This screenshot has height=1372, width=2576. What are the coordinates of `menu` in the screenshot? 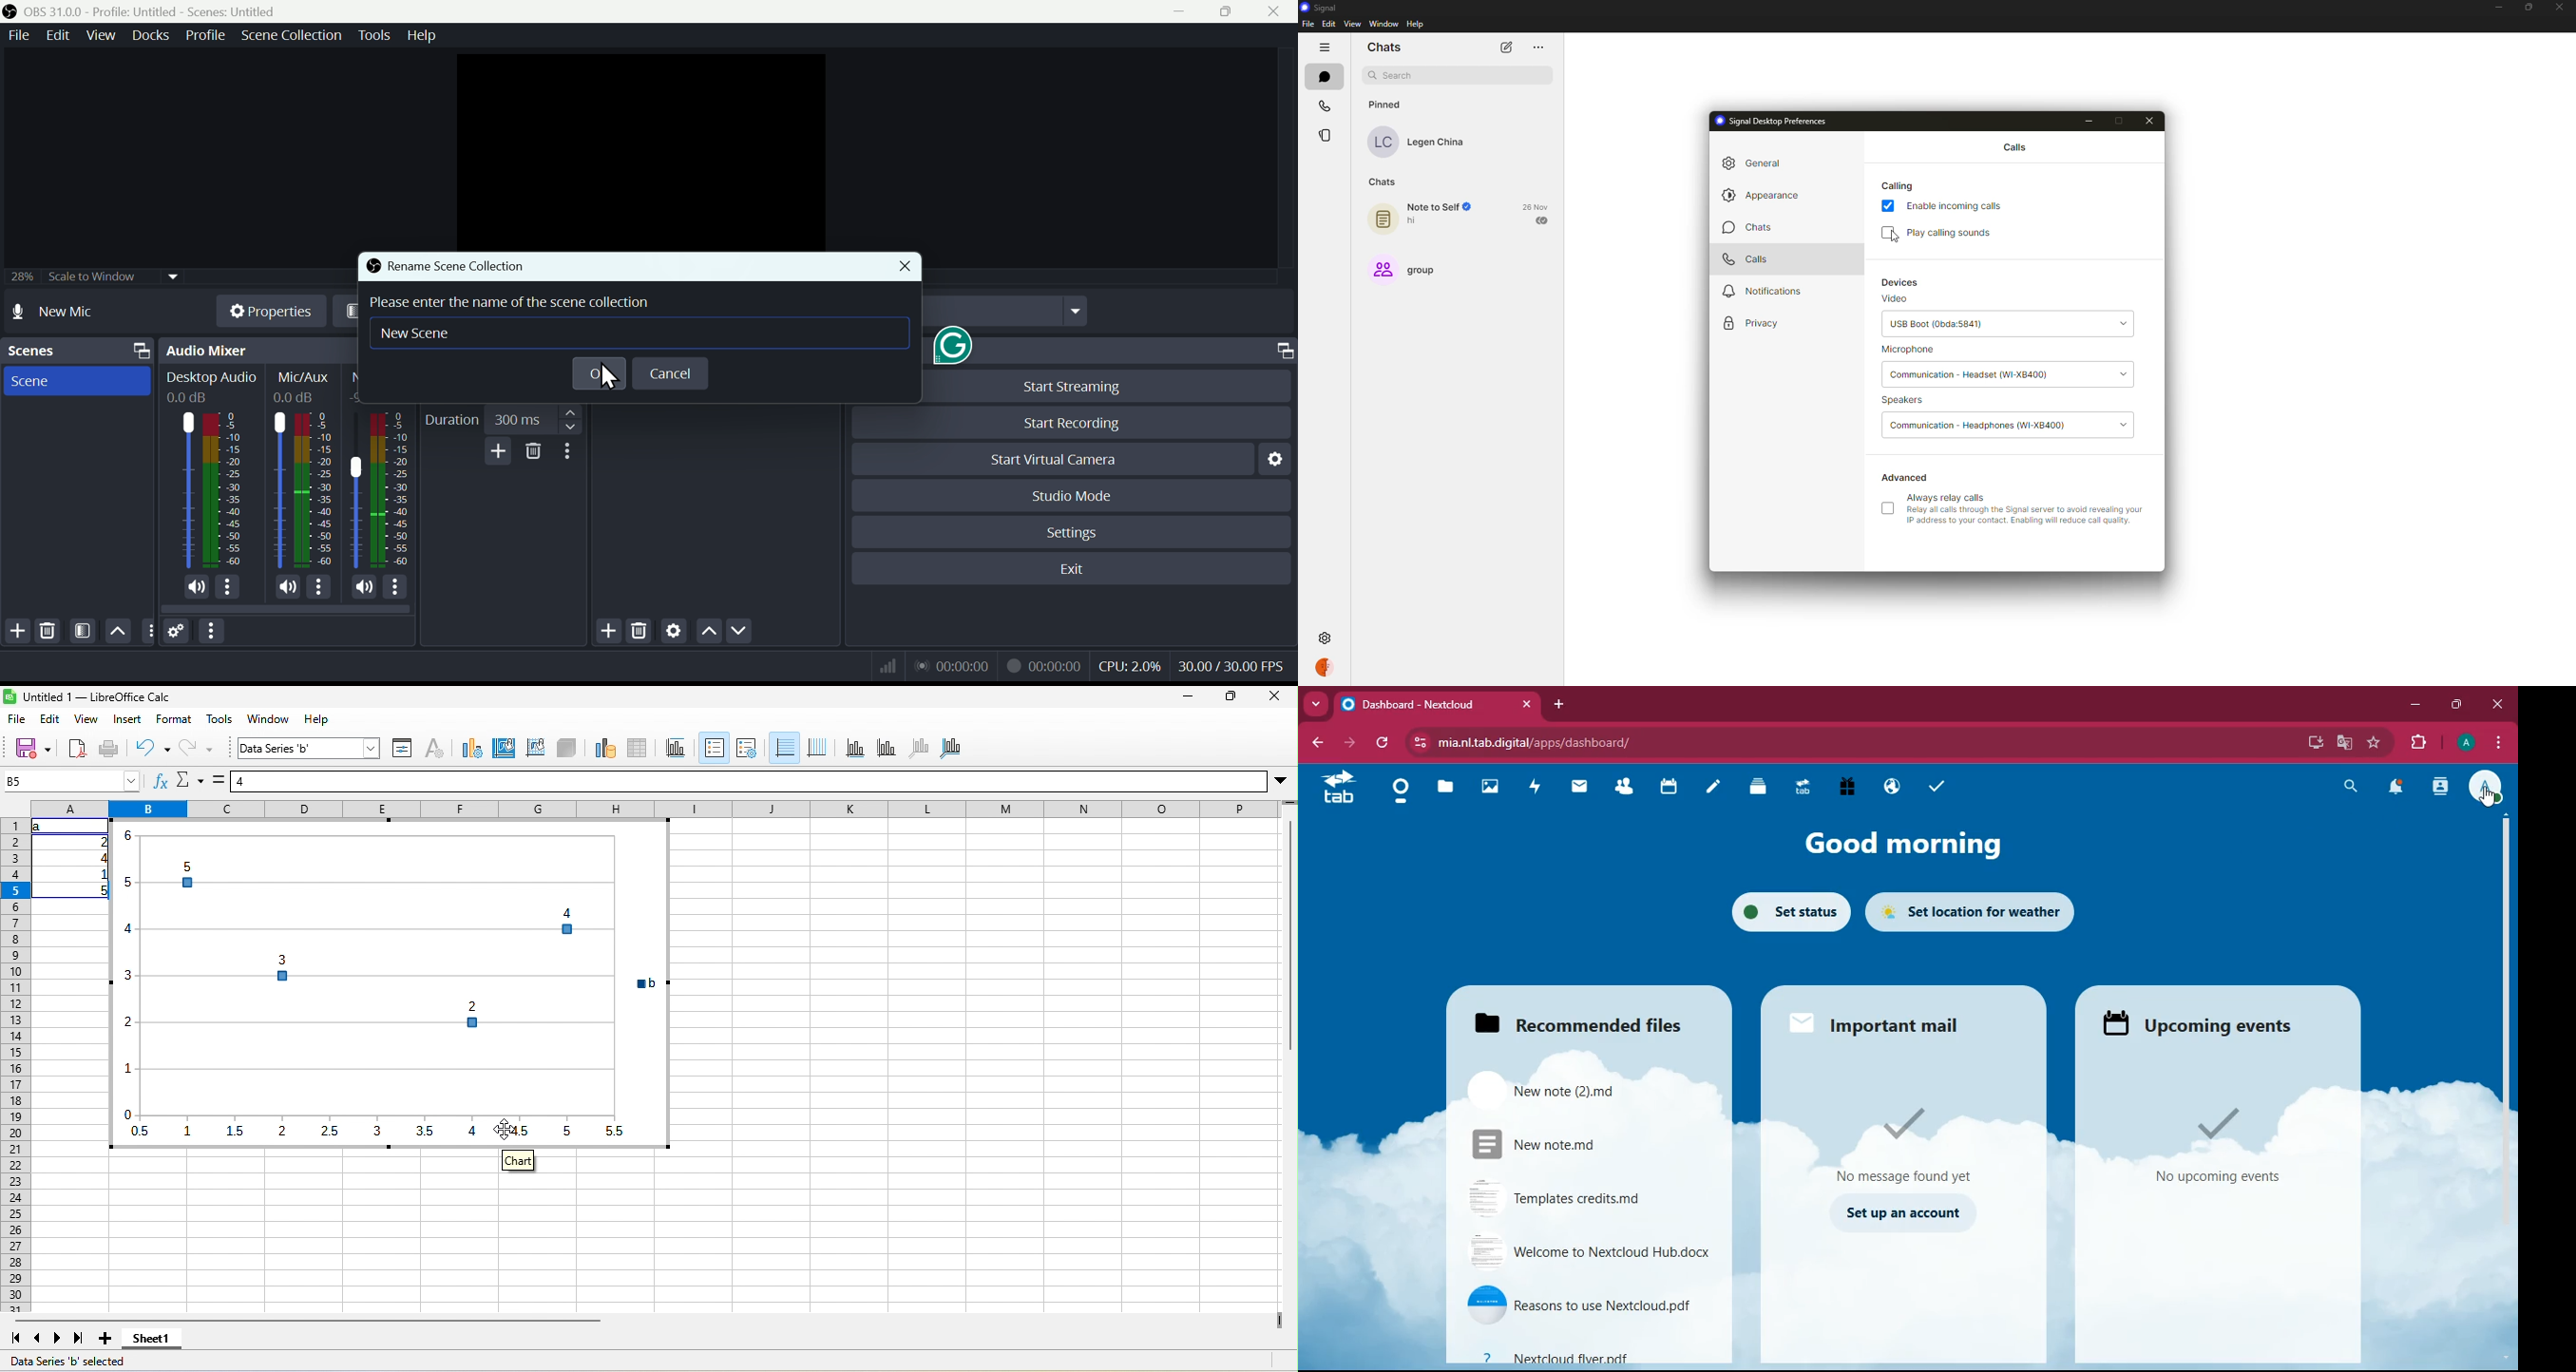 It's located at (2495, 743).